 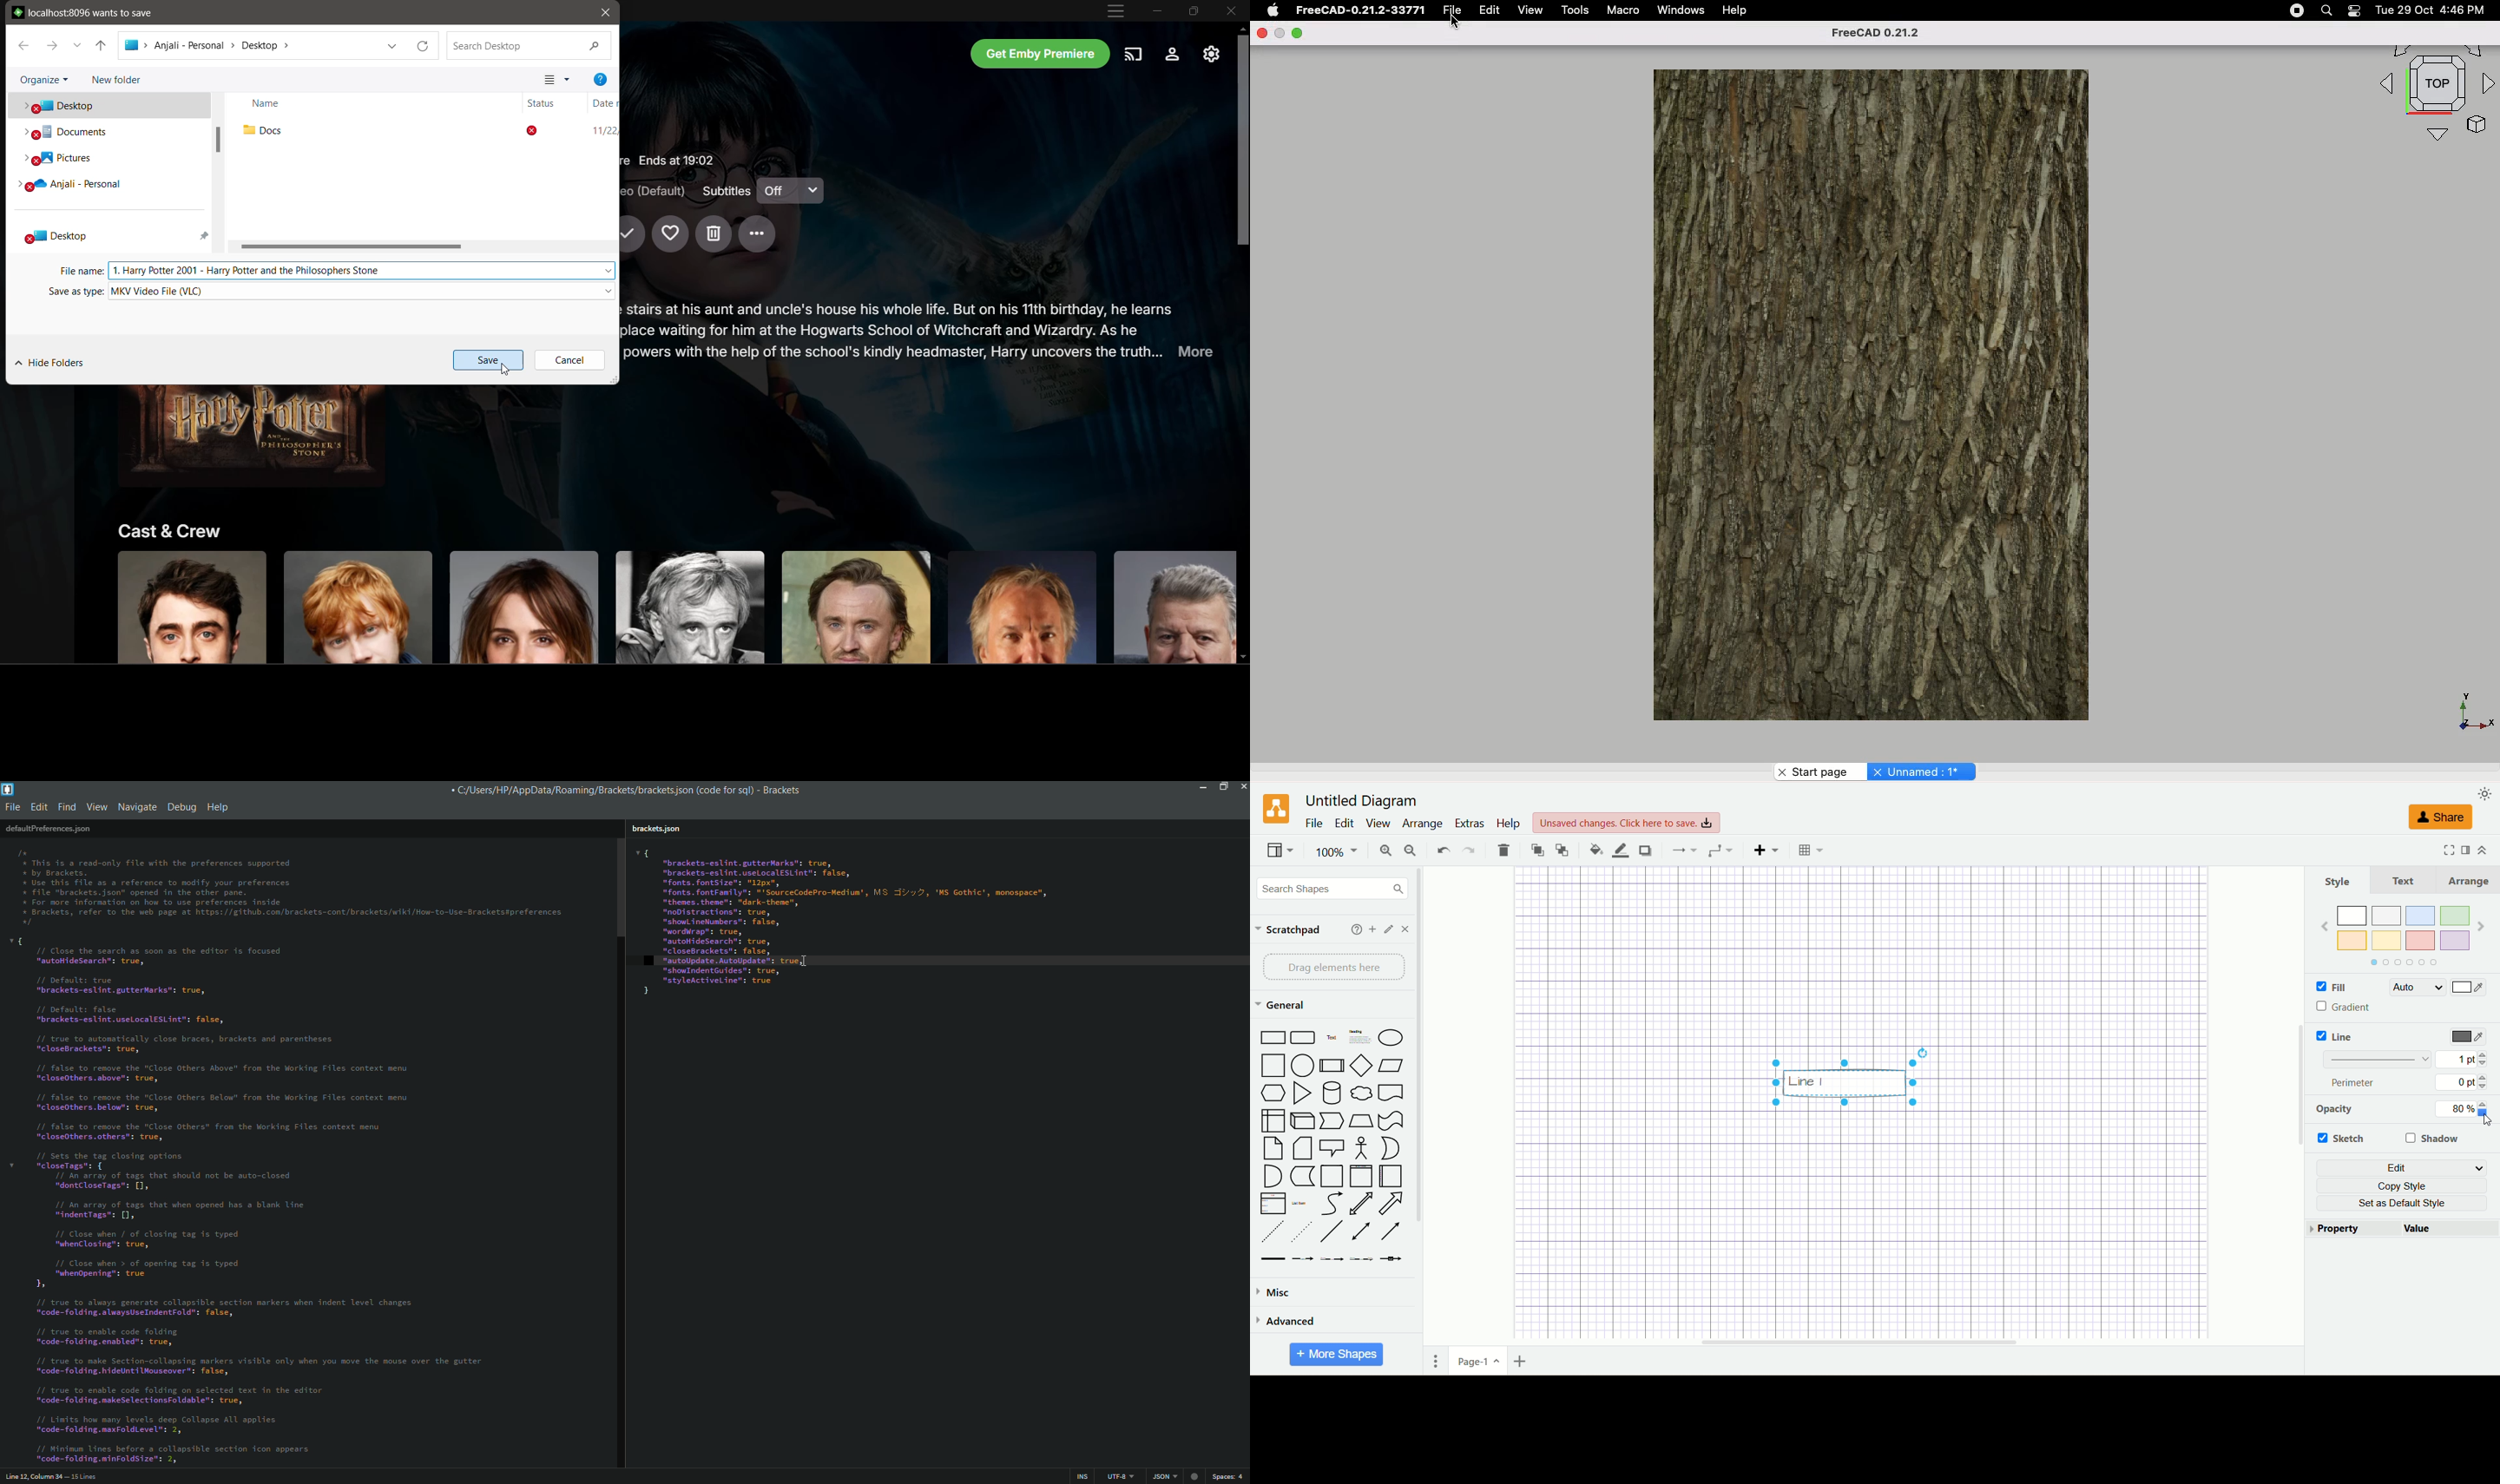 I want to click on Line, so click(x=1332, y=1233).